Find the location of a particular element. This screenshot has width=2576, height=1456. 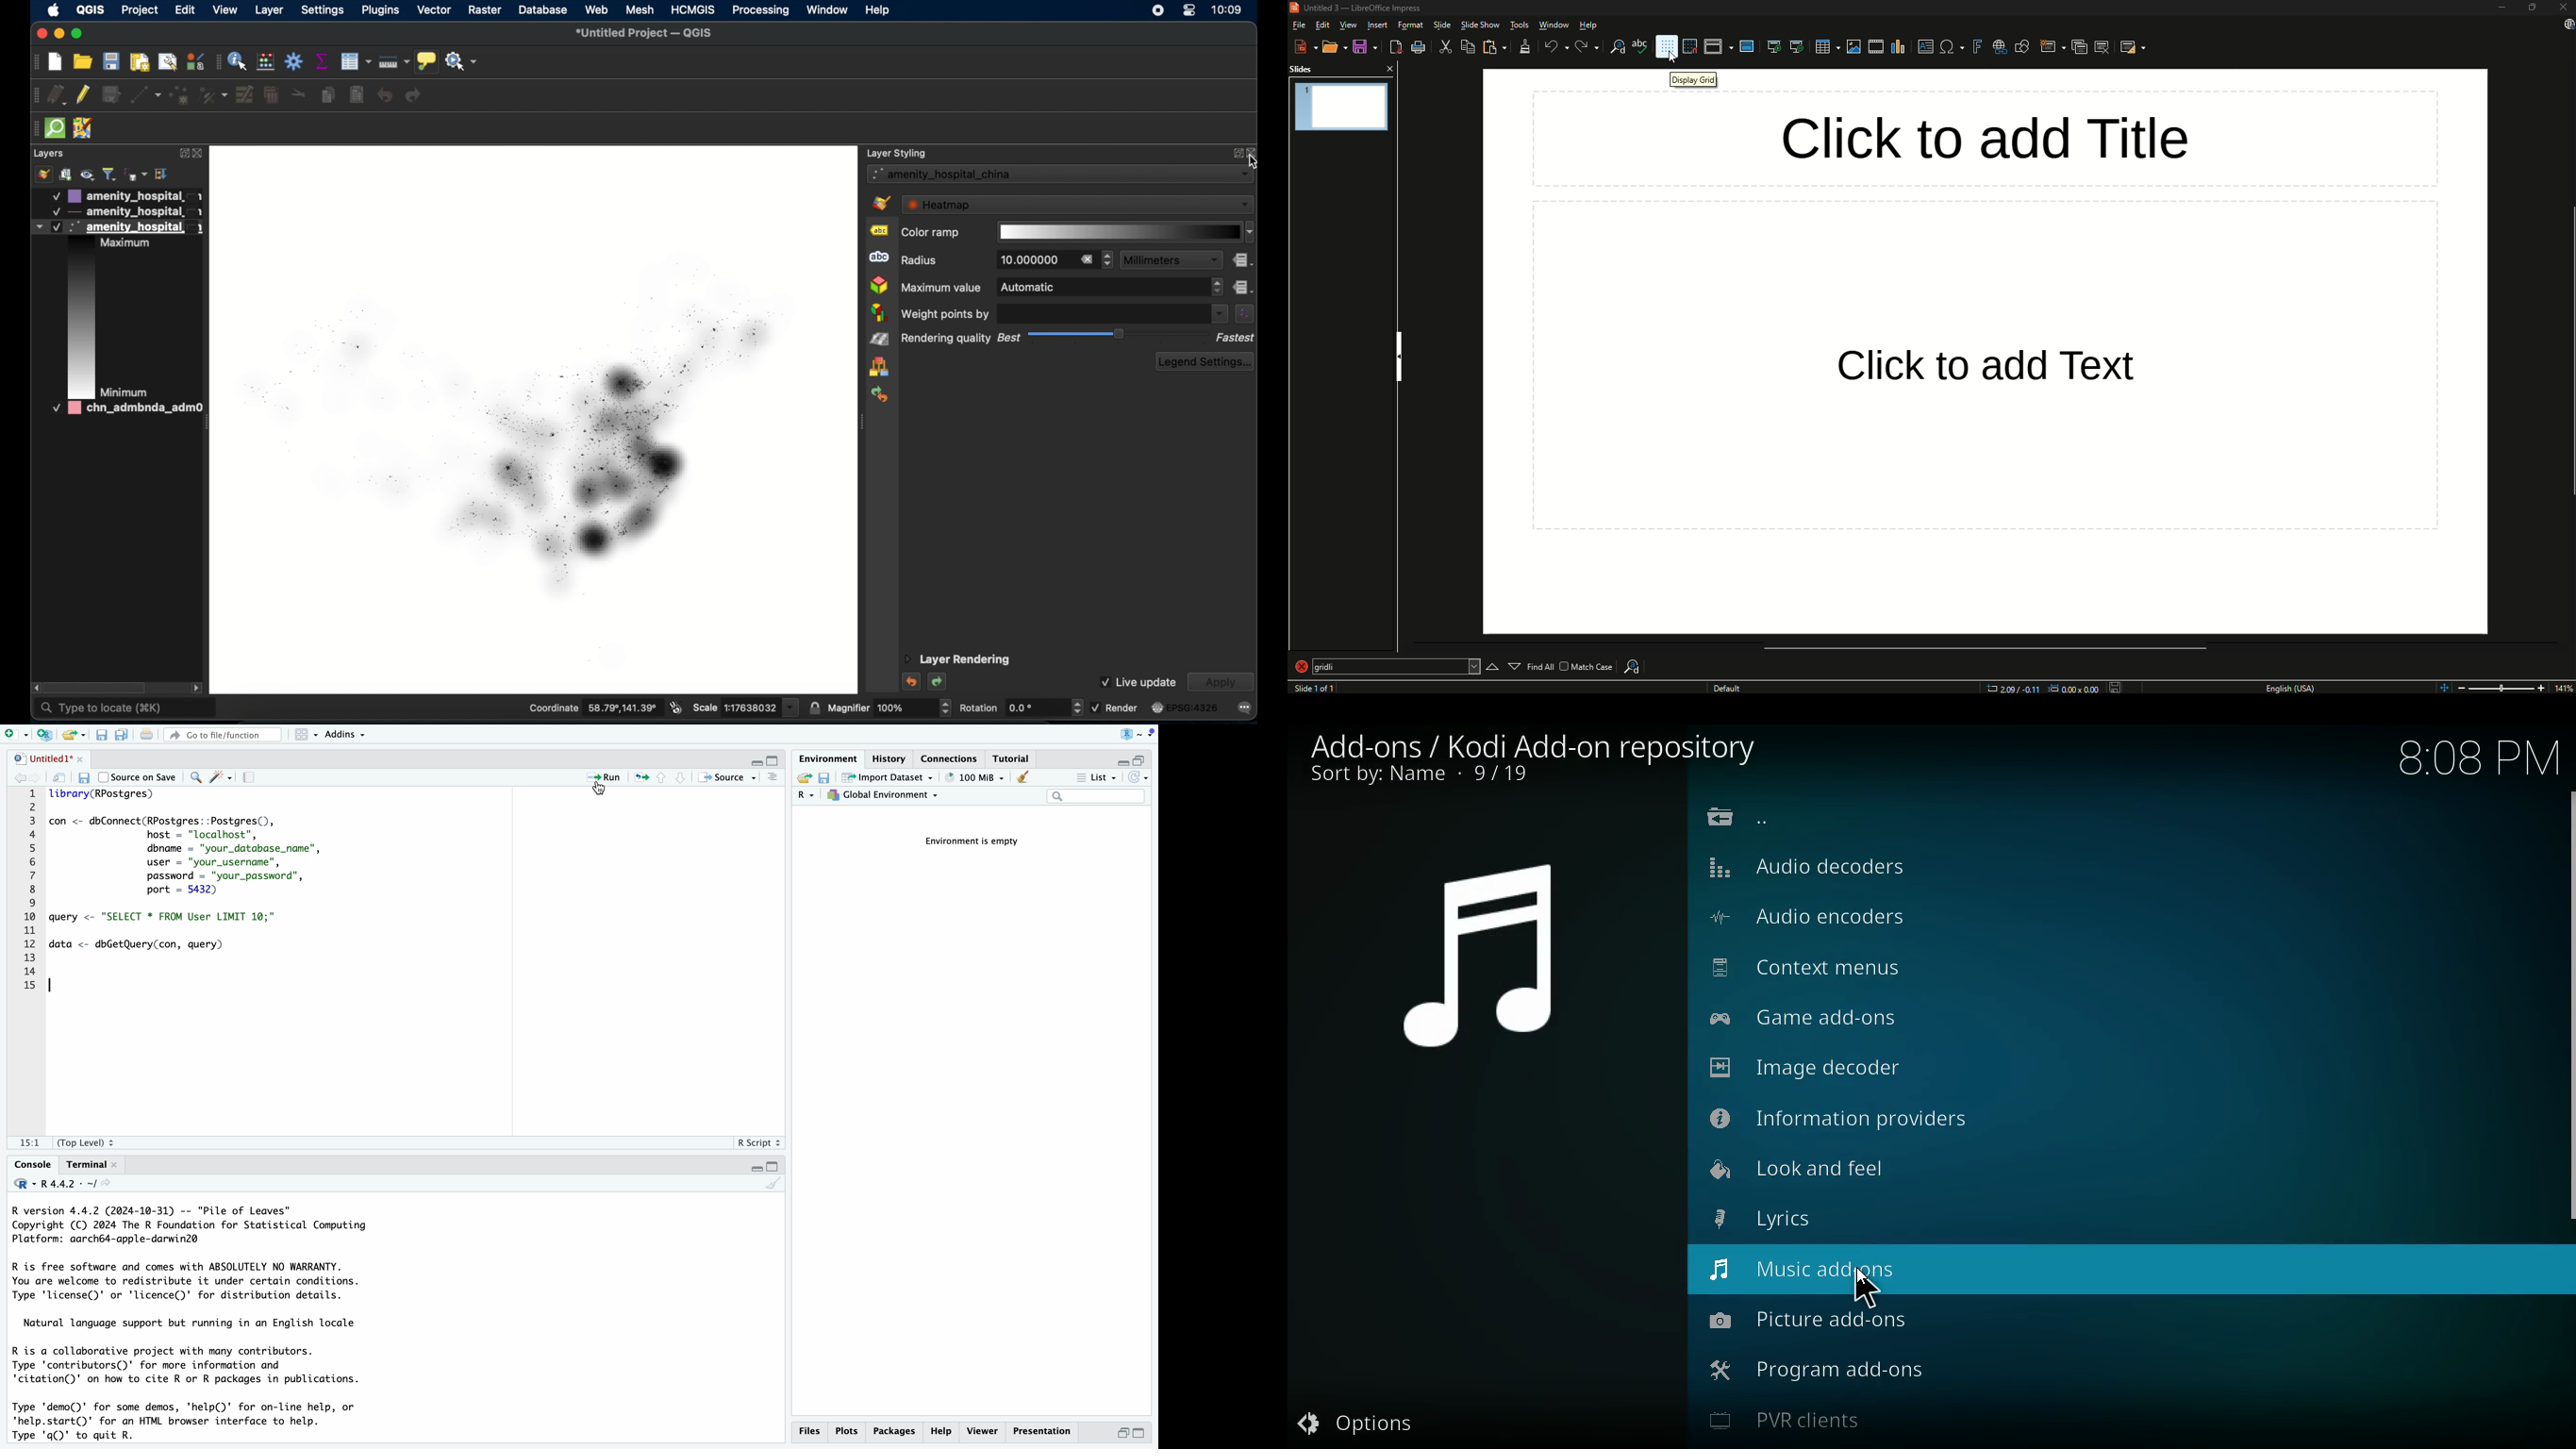

minimize is located at coordinates (1120, 1436).